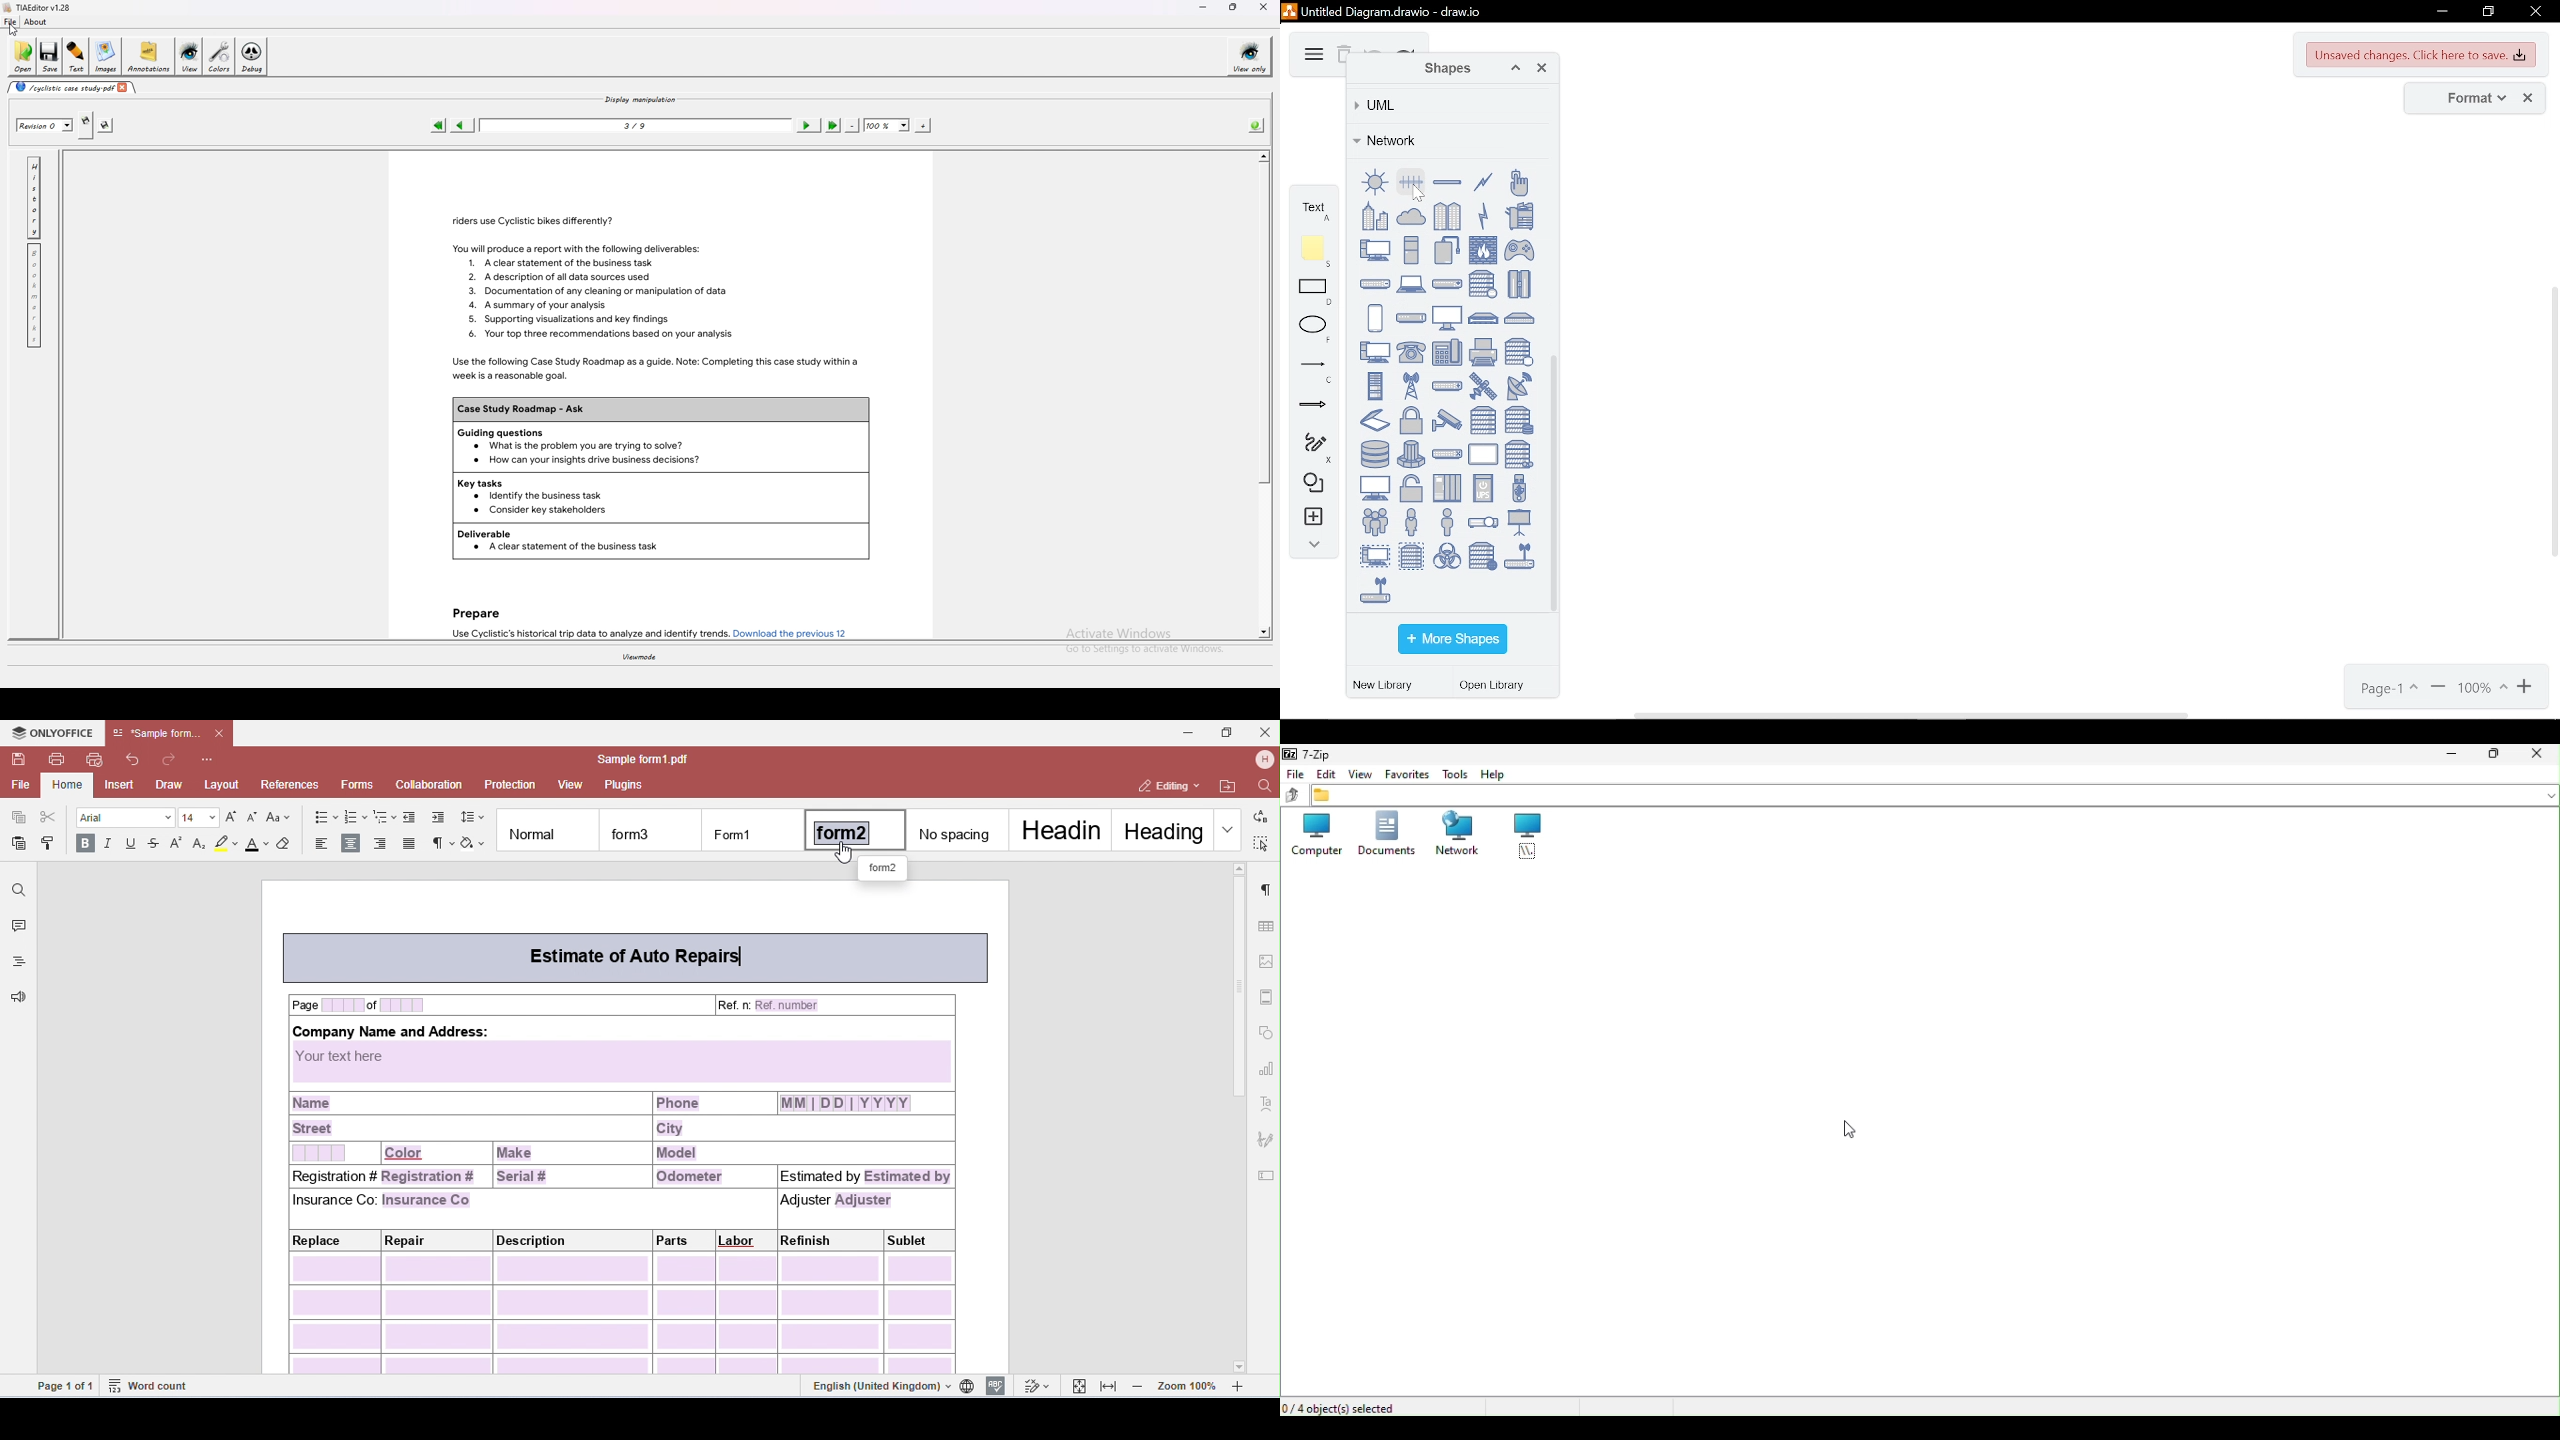 The image size is (2576, 1456). I want to click on undo, so click(1374, 49).